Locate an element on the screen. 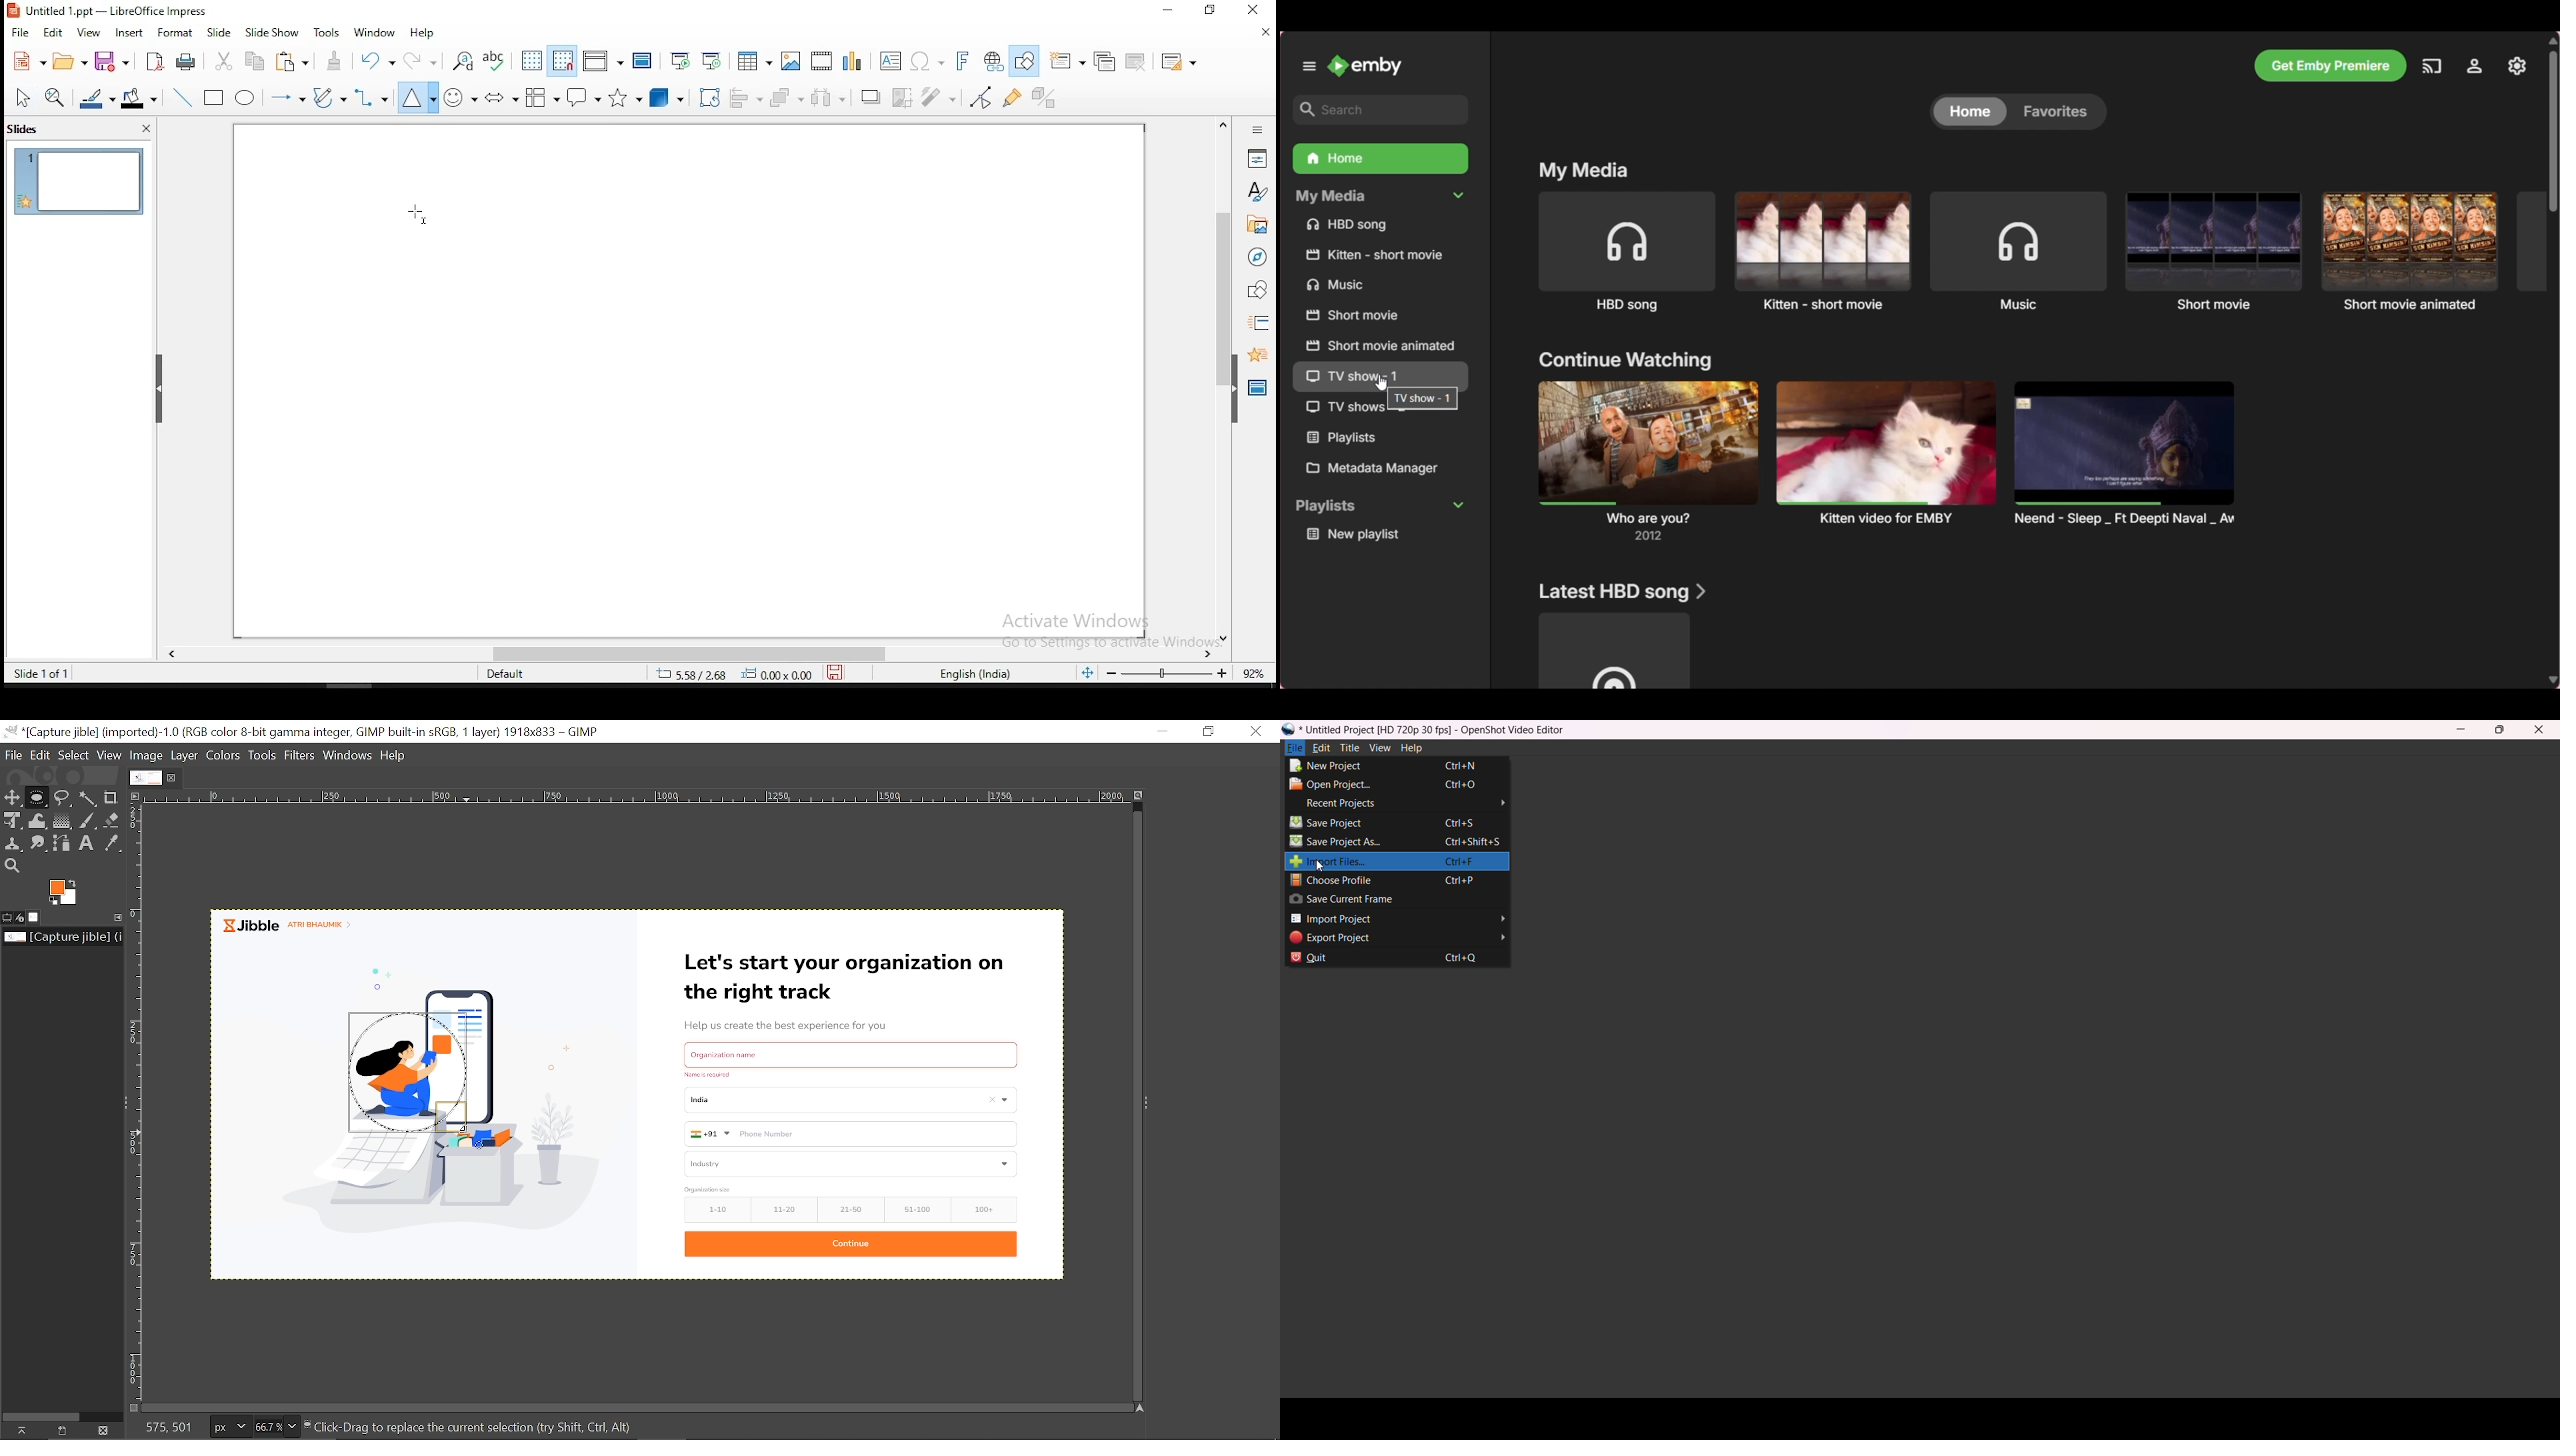 This screenshot has width=2576, height=1456. start from first slide is located at coordinates (680, 60).